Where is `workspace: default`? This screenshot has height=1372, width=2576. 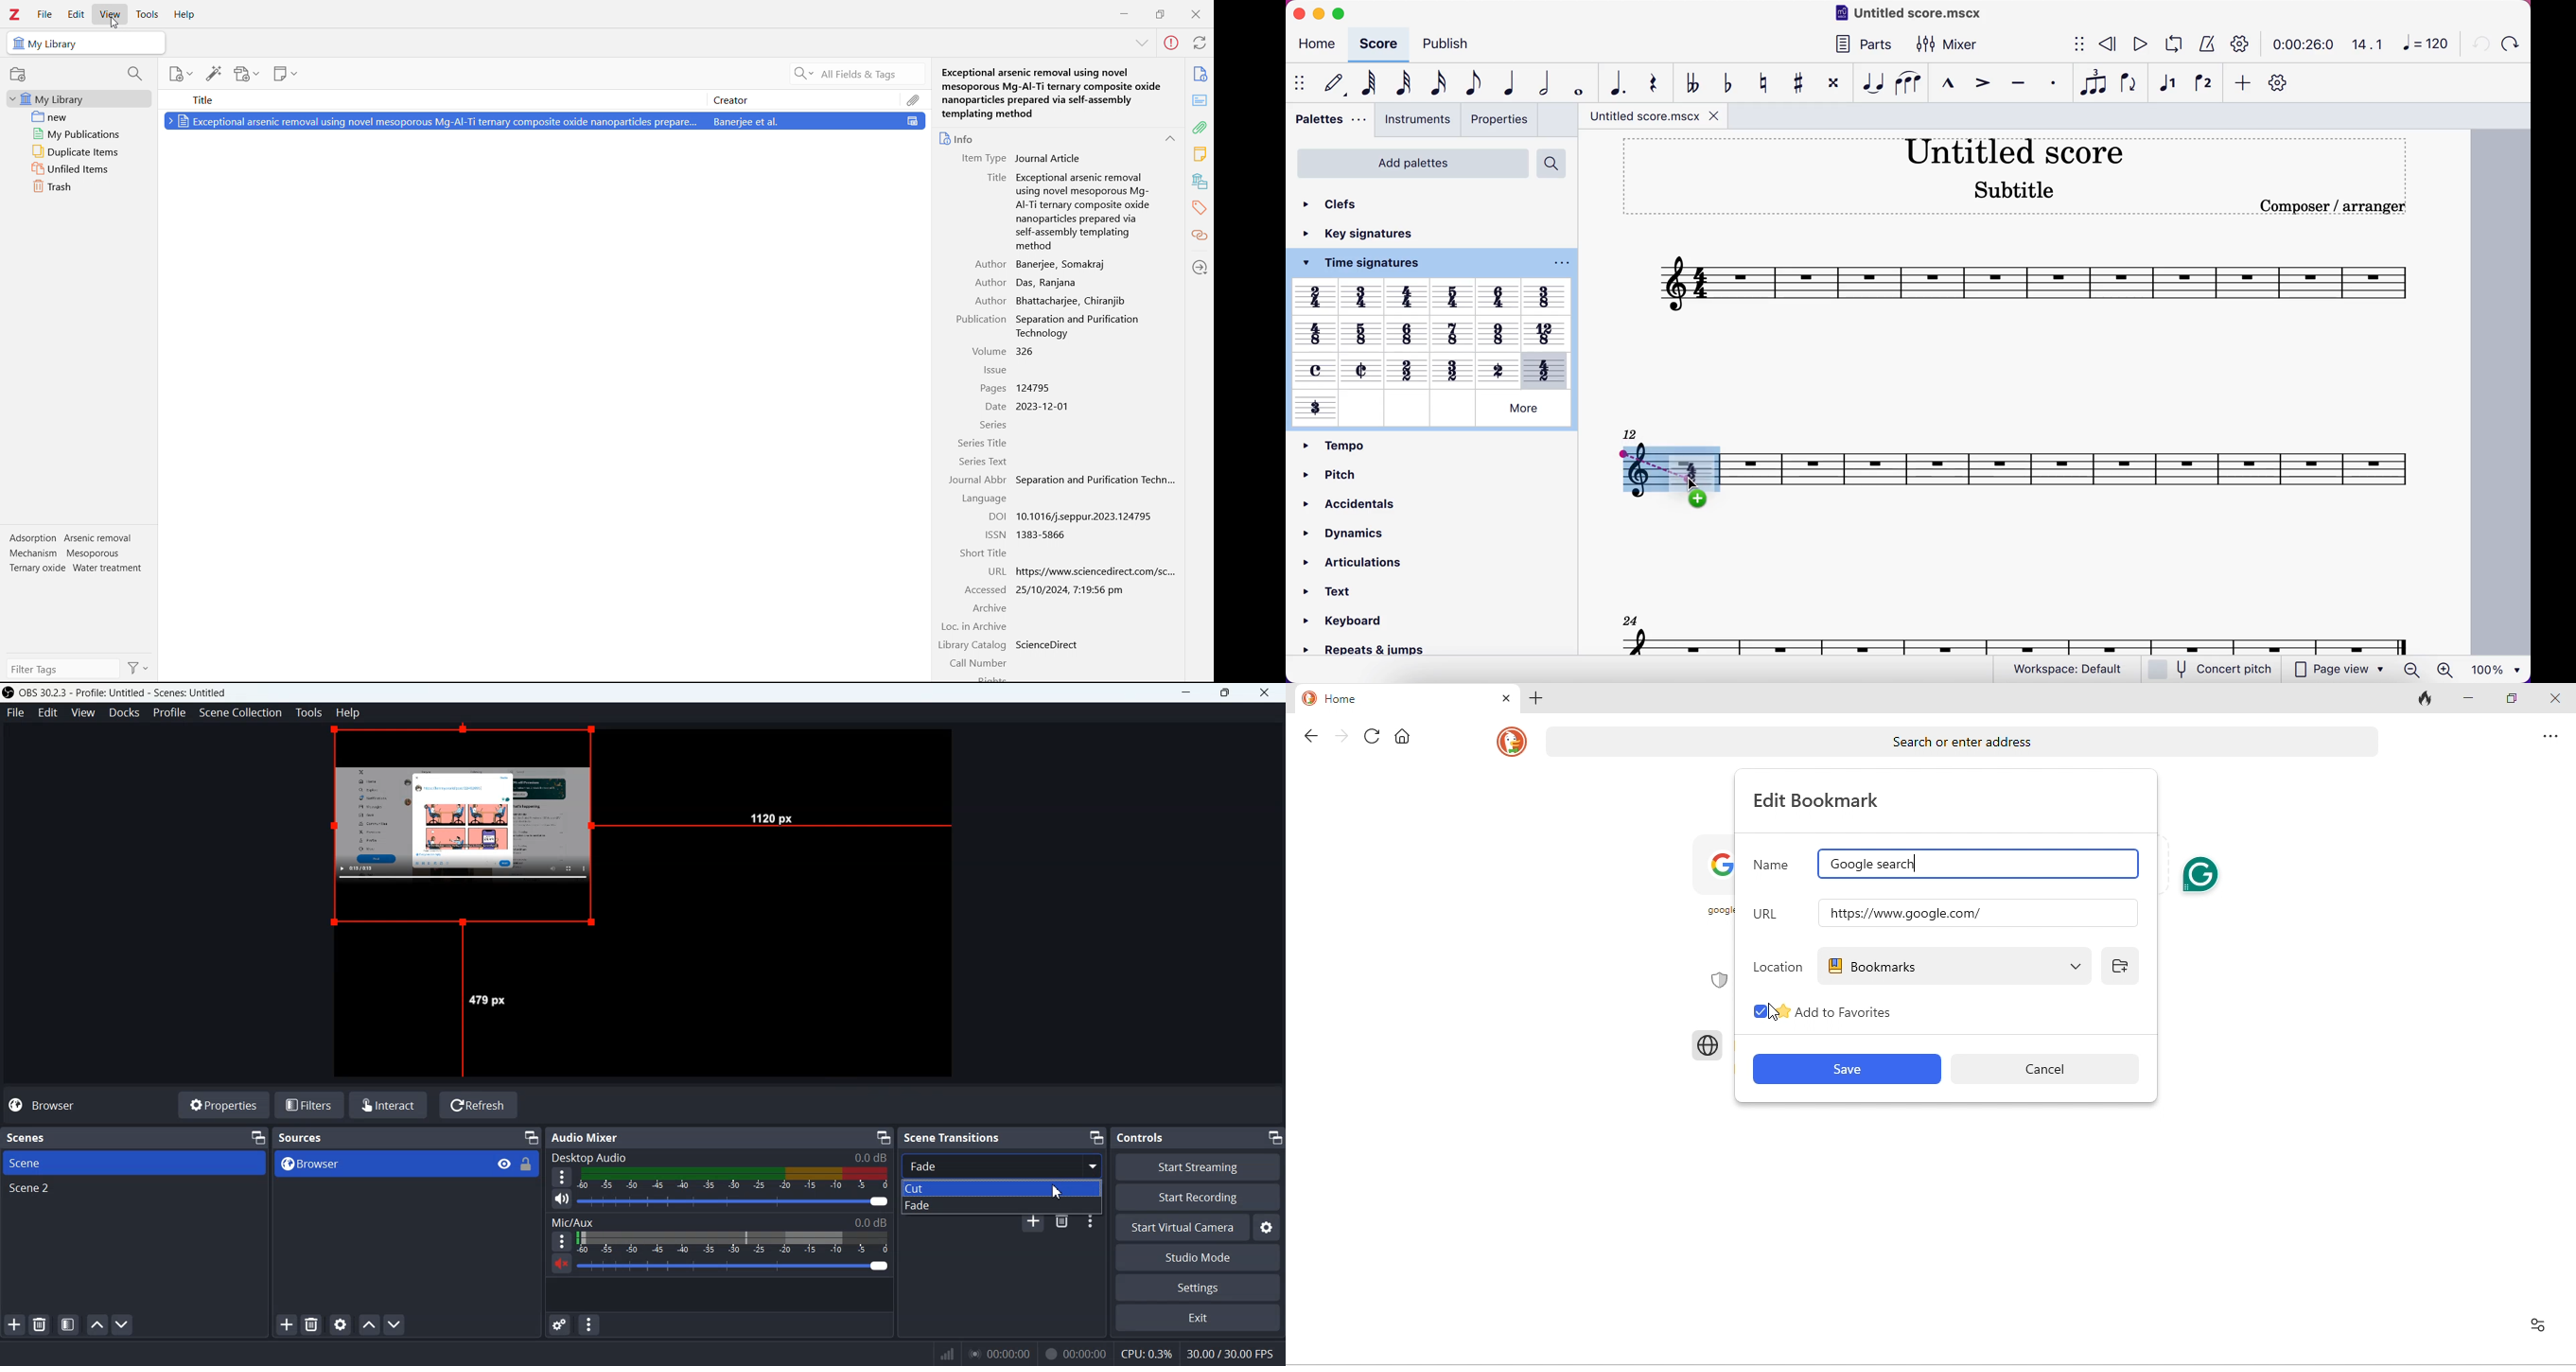 workspace: default is located at coordinates (2061, 667).